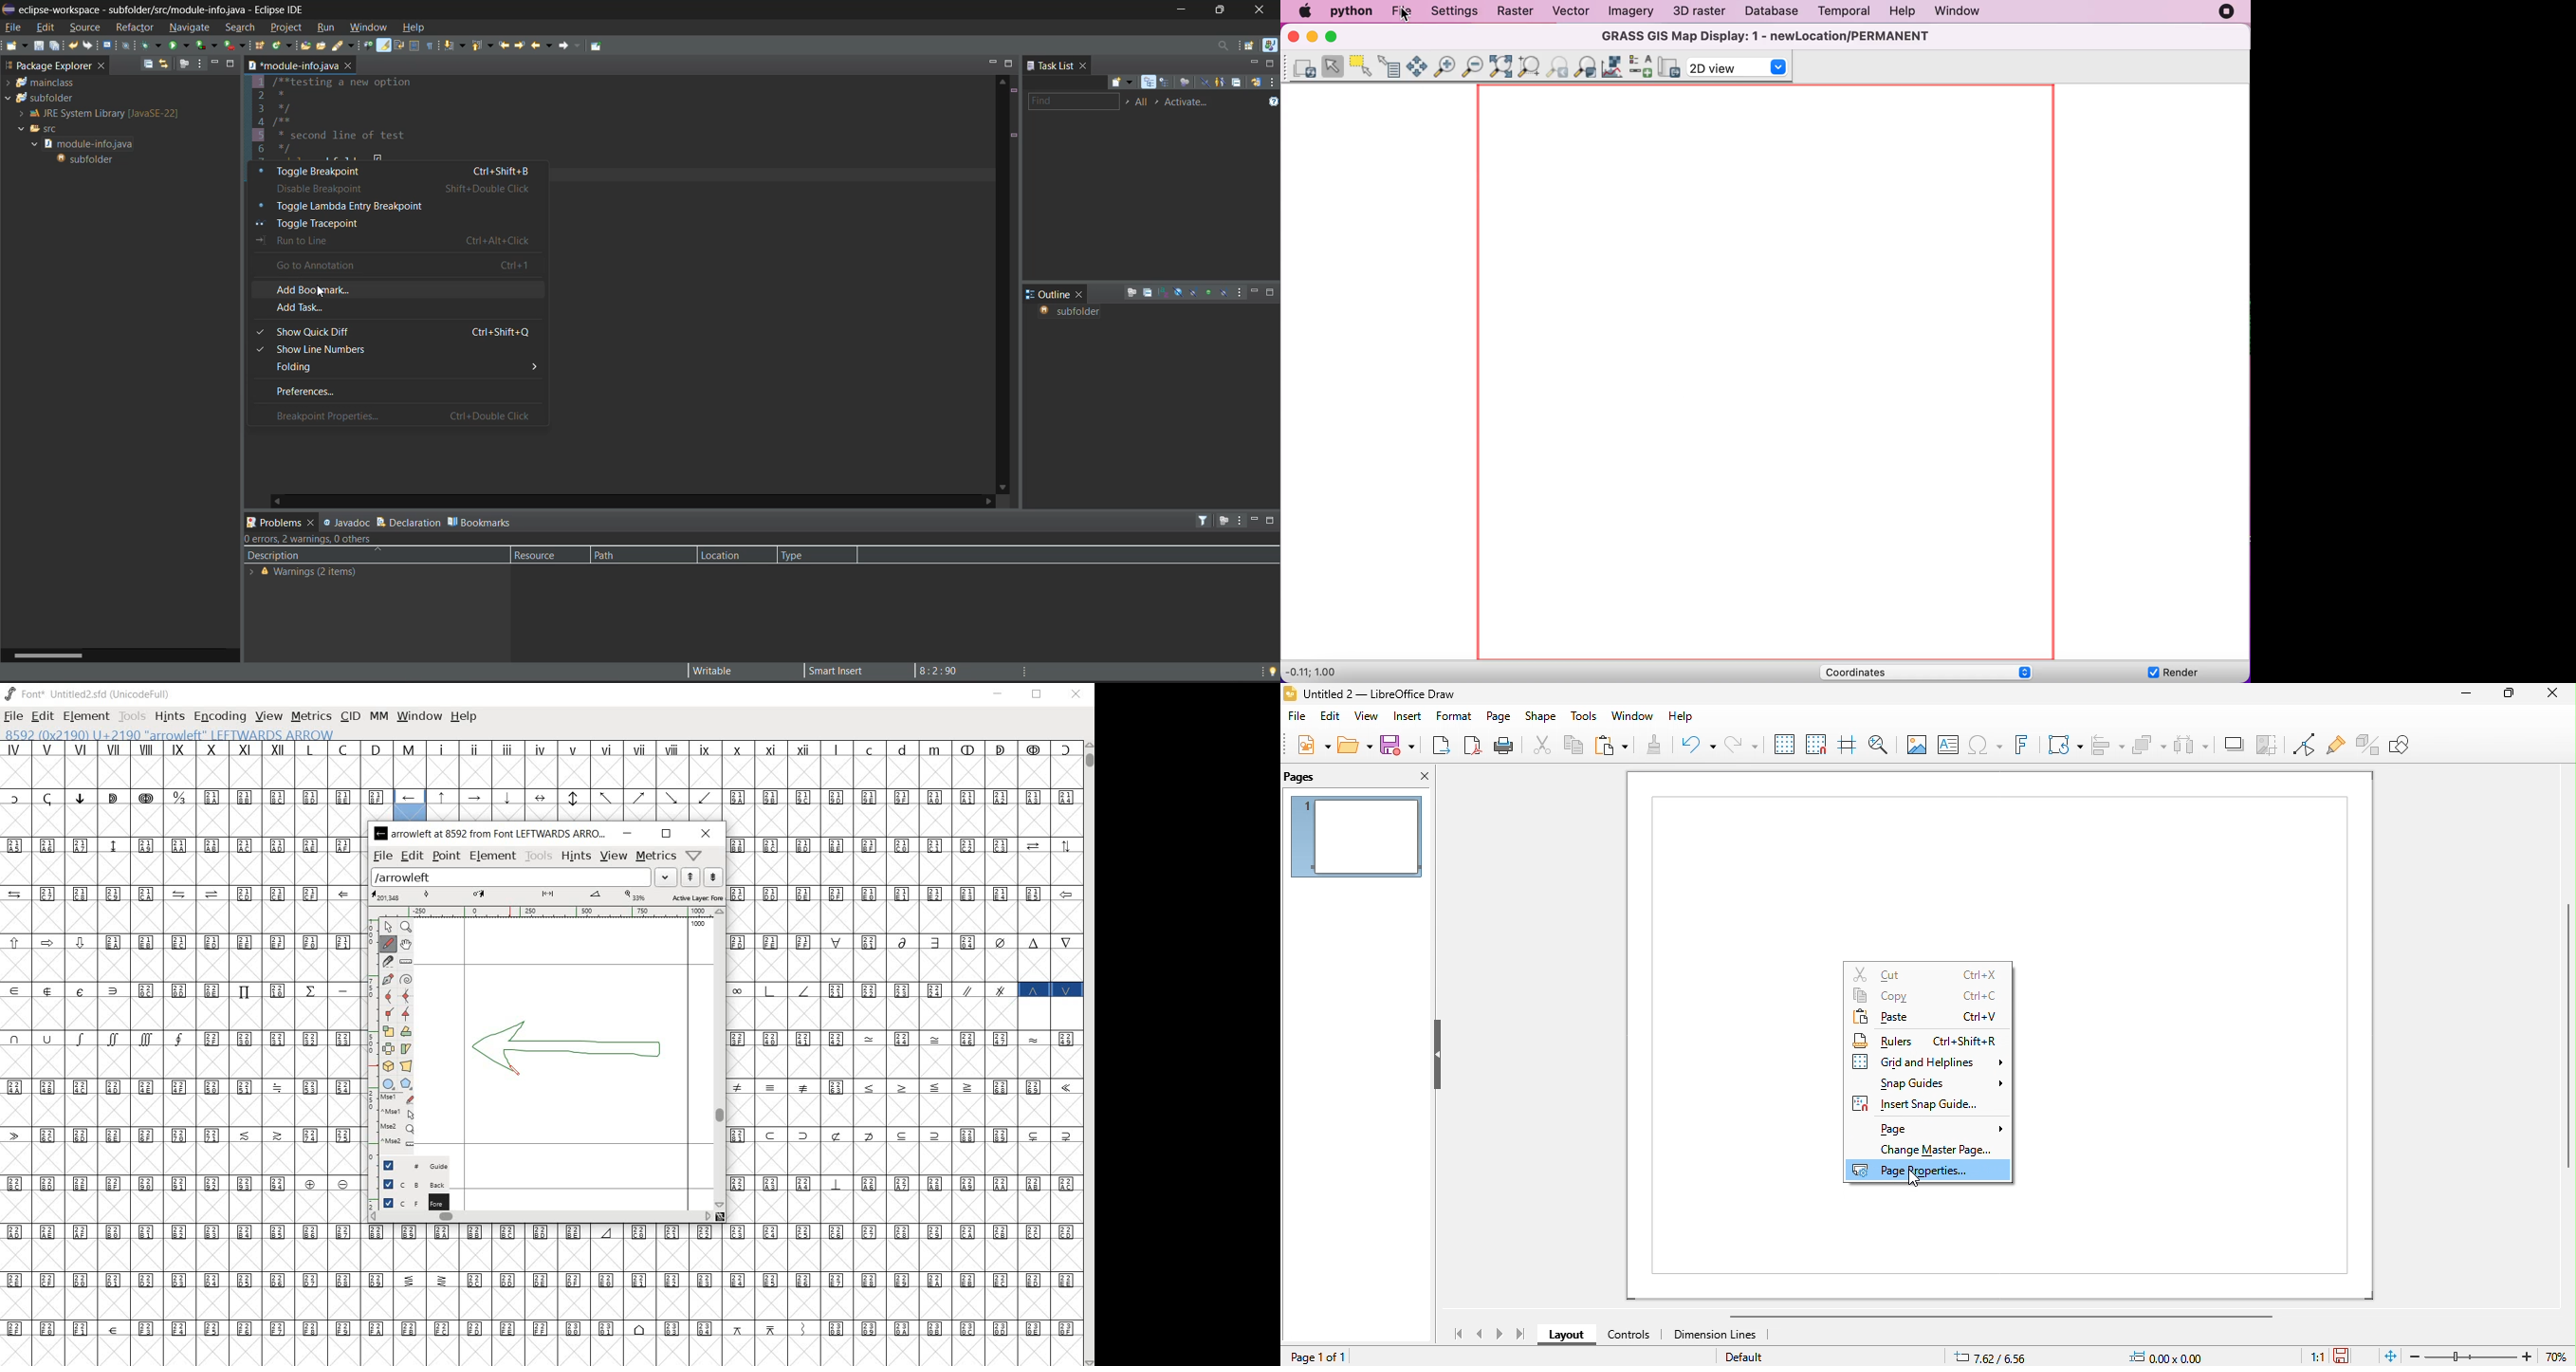 This screenshot has height=1372, width=2576. What do you see at coordinates (542, 1296) in the screenshot?
I see `glyph` at bounding box center [542, 1296].